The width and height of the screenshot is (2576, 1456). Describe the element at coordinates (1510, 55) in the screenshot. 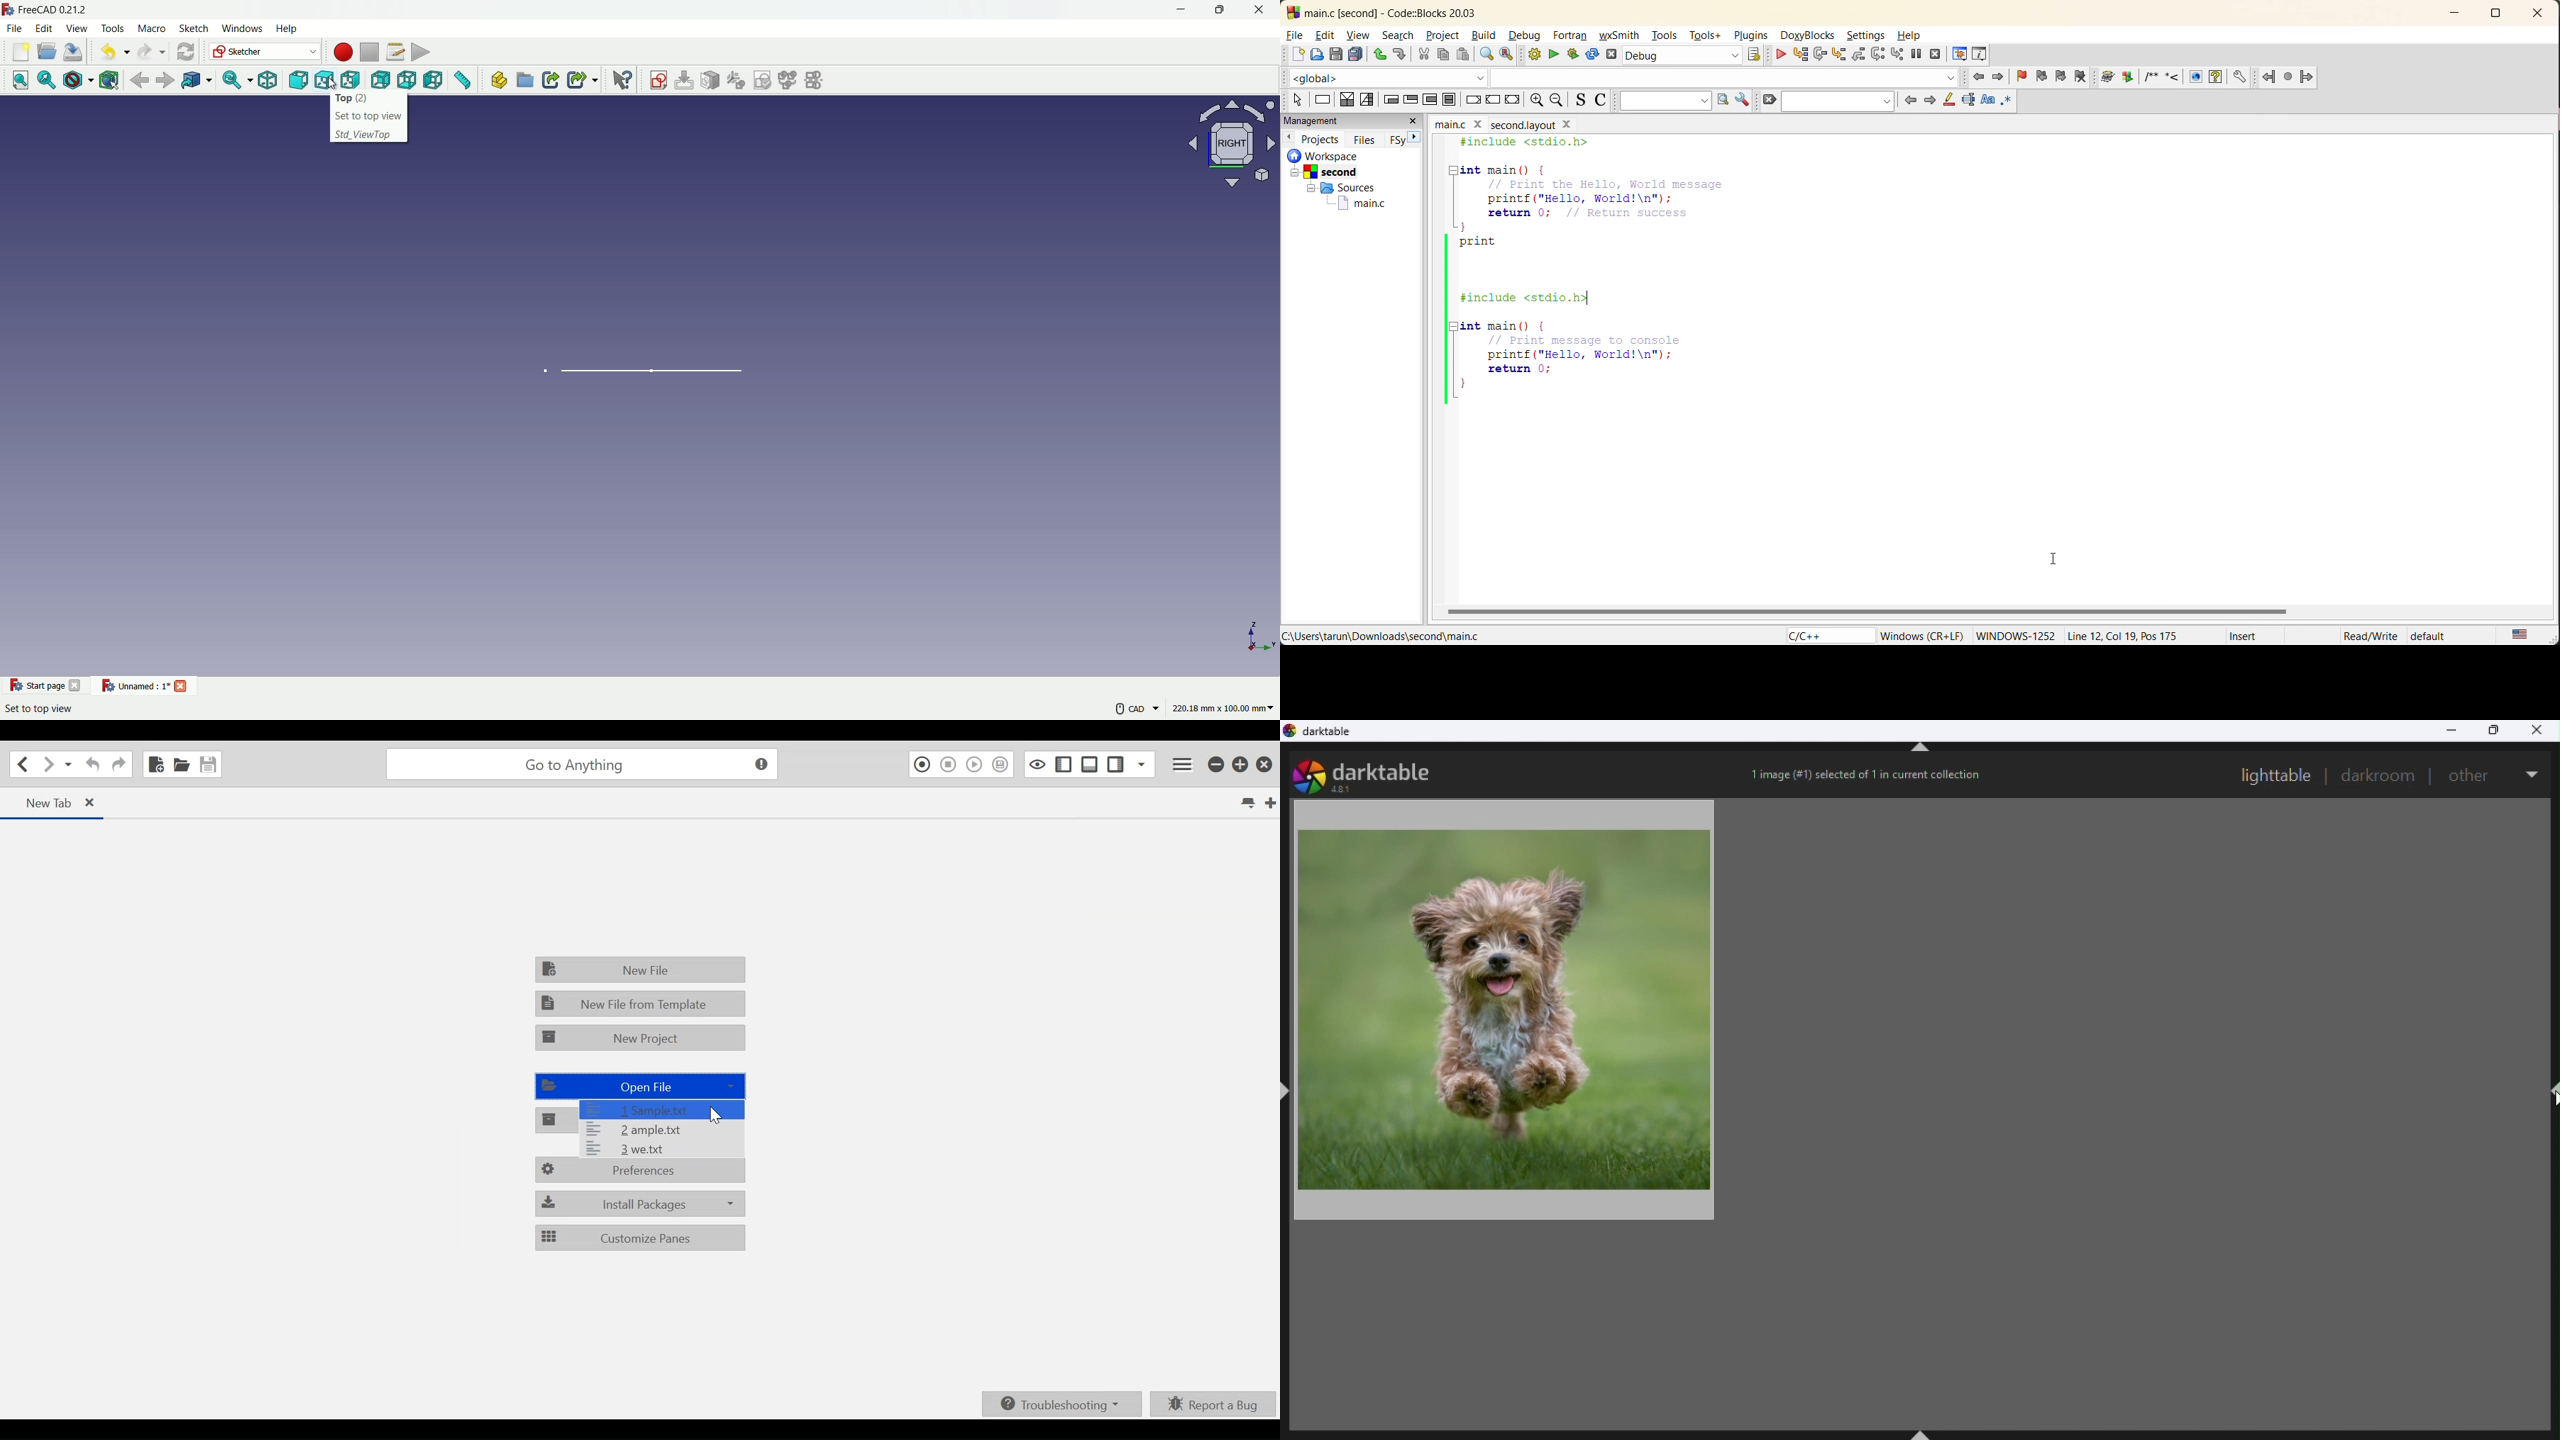

I see `replace` at that location.